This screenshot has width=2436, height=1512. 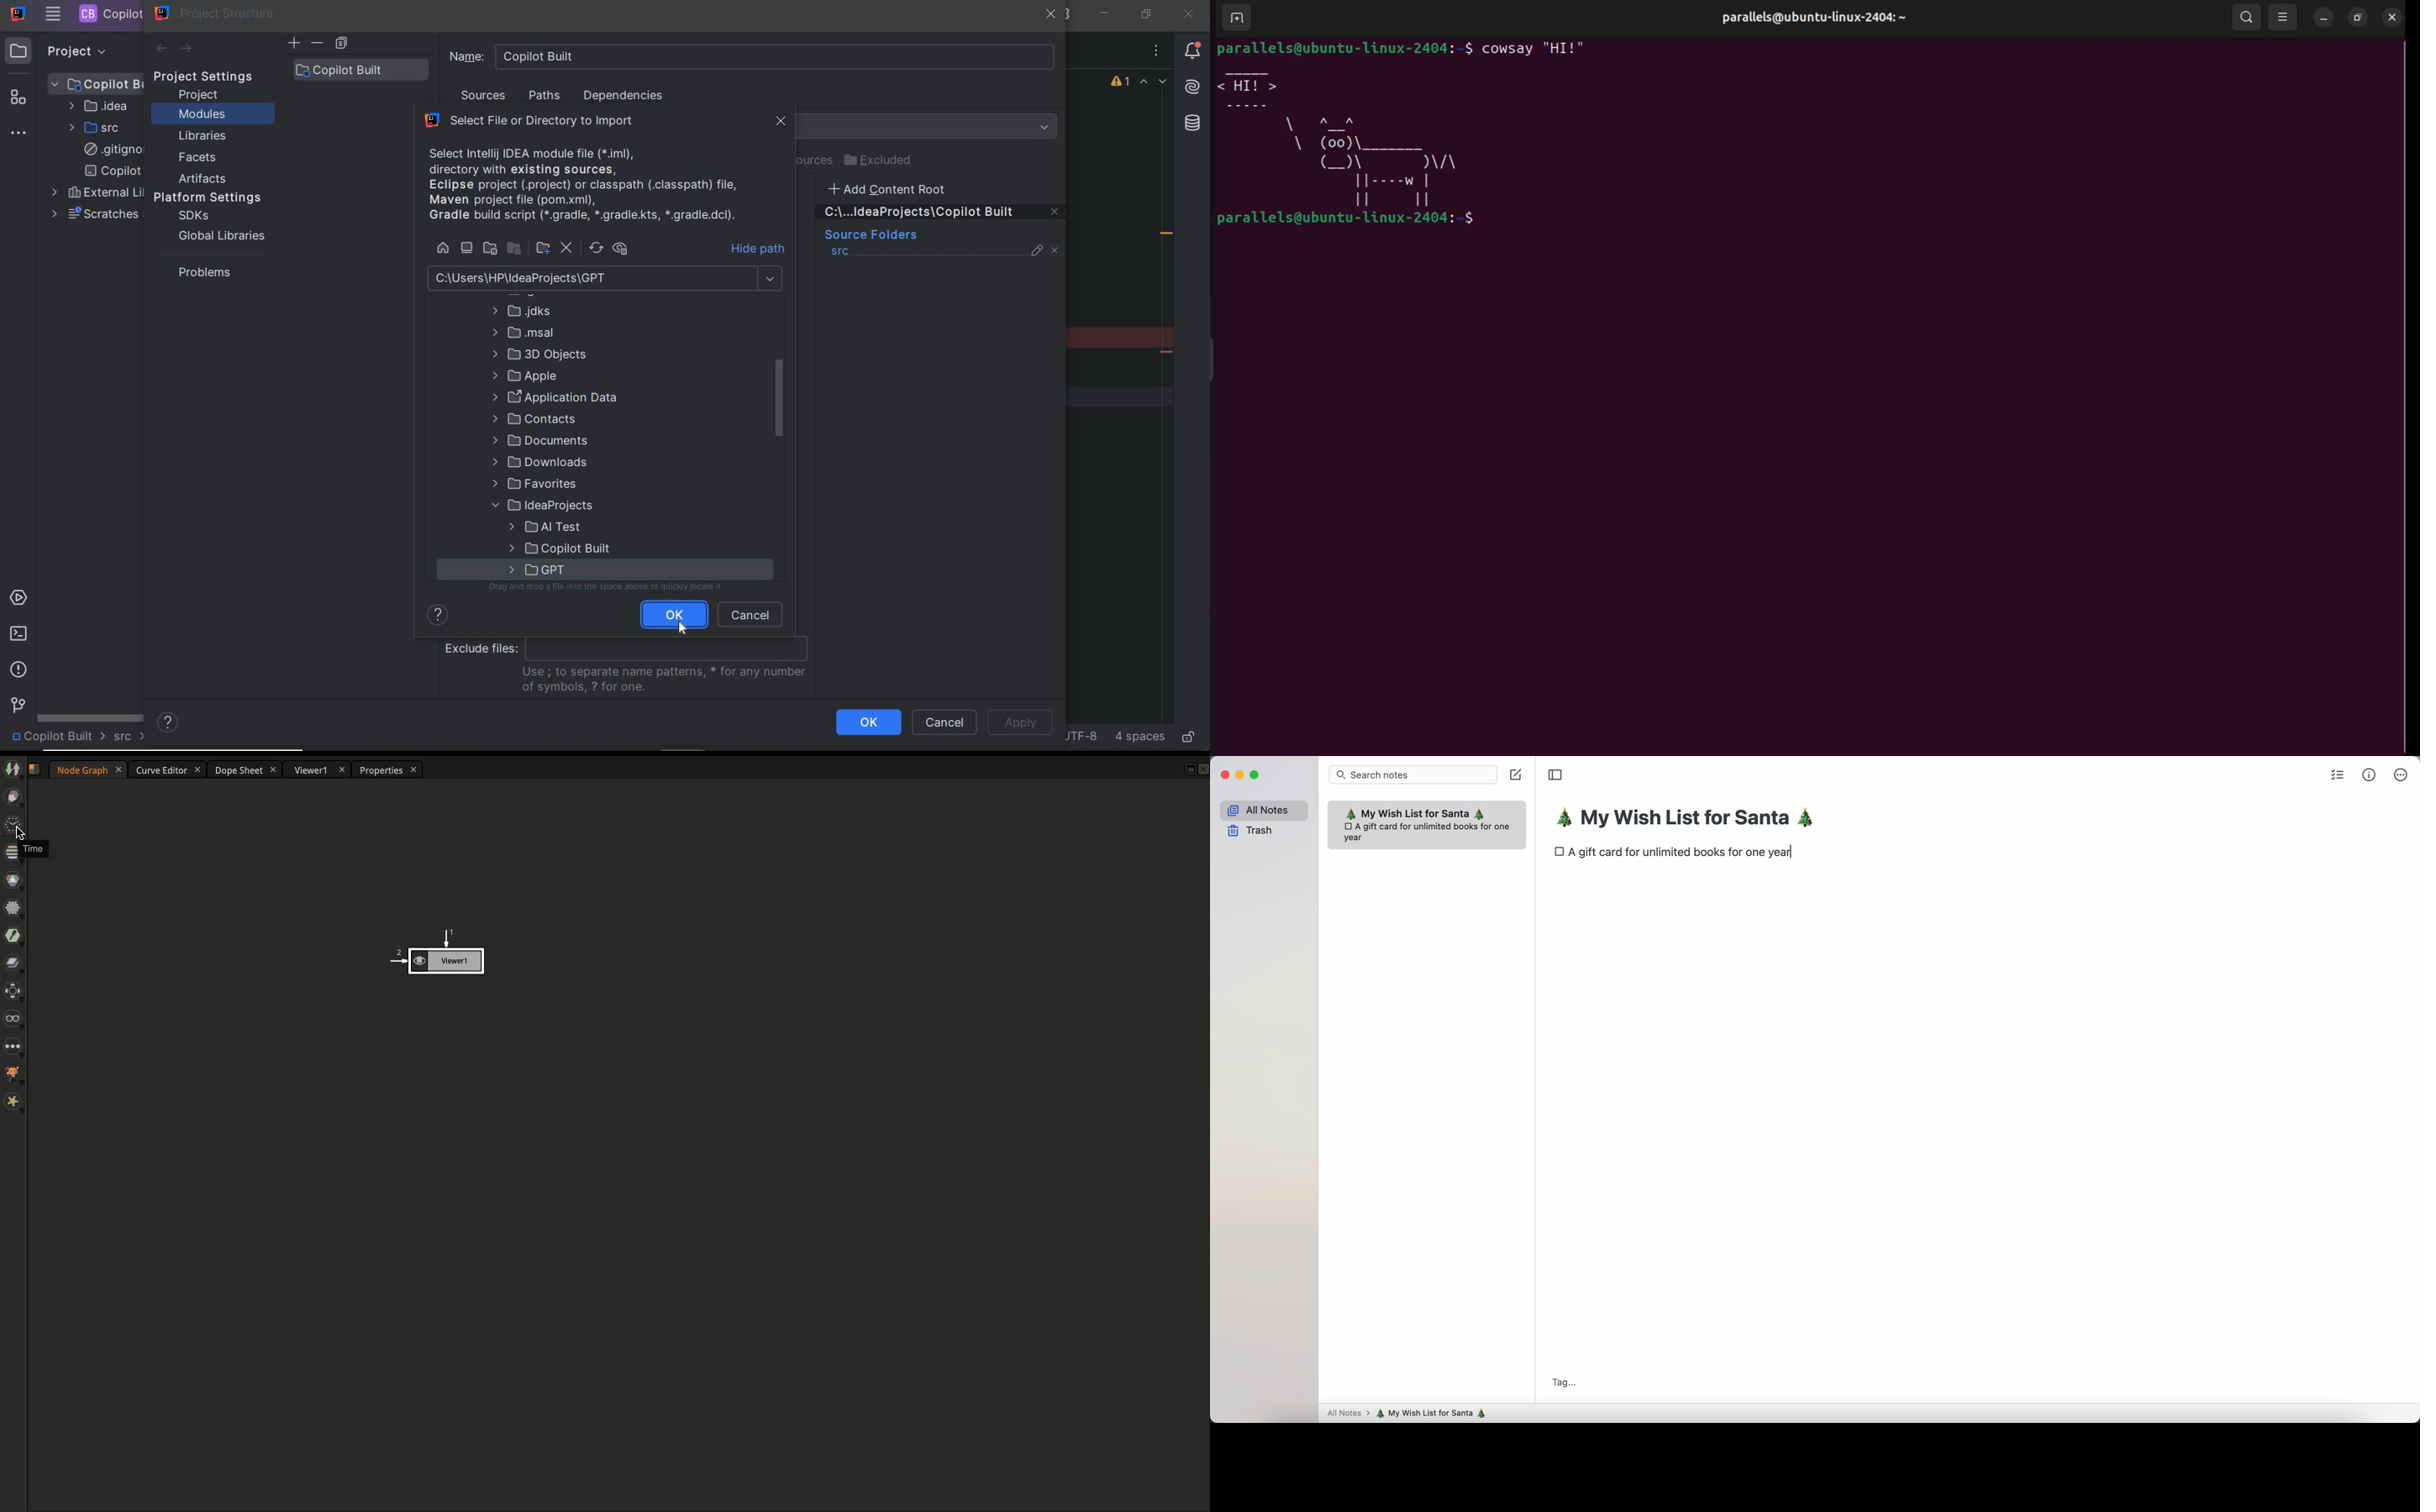 What do you see at coordinates (2324, 17) in the screenshot?
I see `minimize` at bounding box center [2324, 17].